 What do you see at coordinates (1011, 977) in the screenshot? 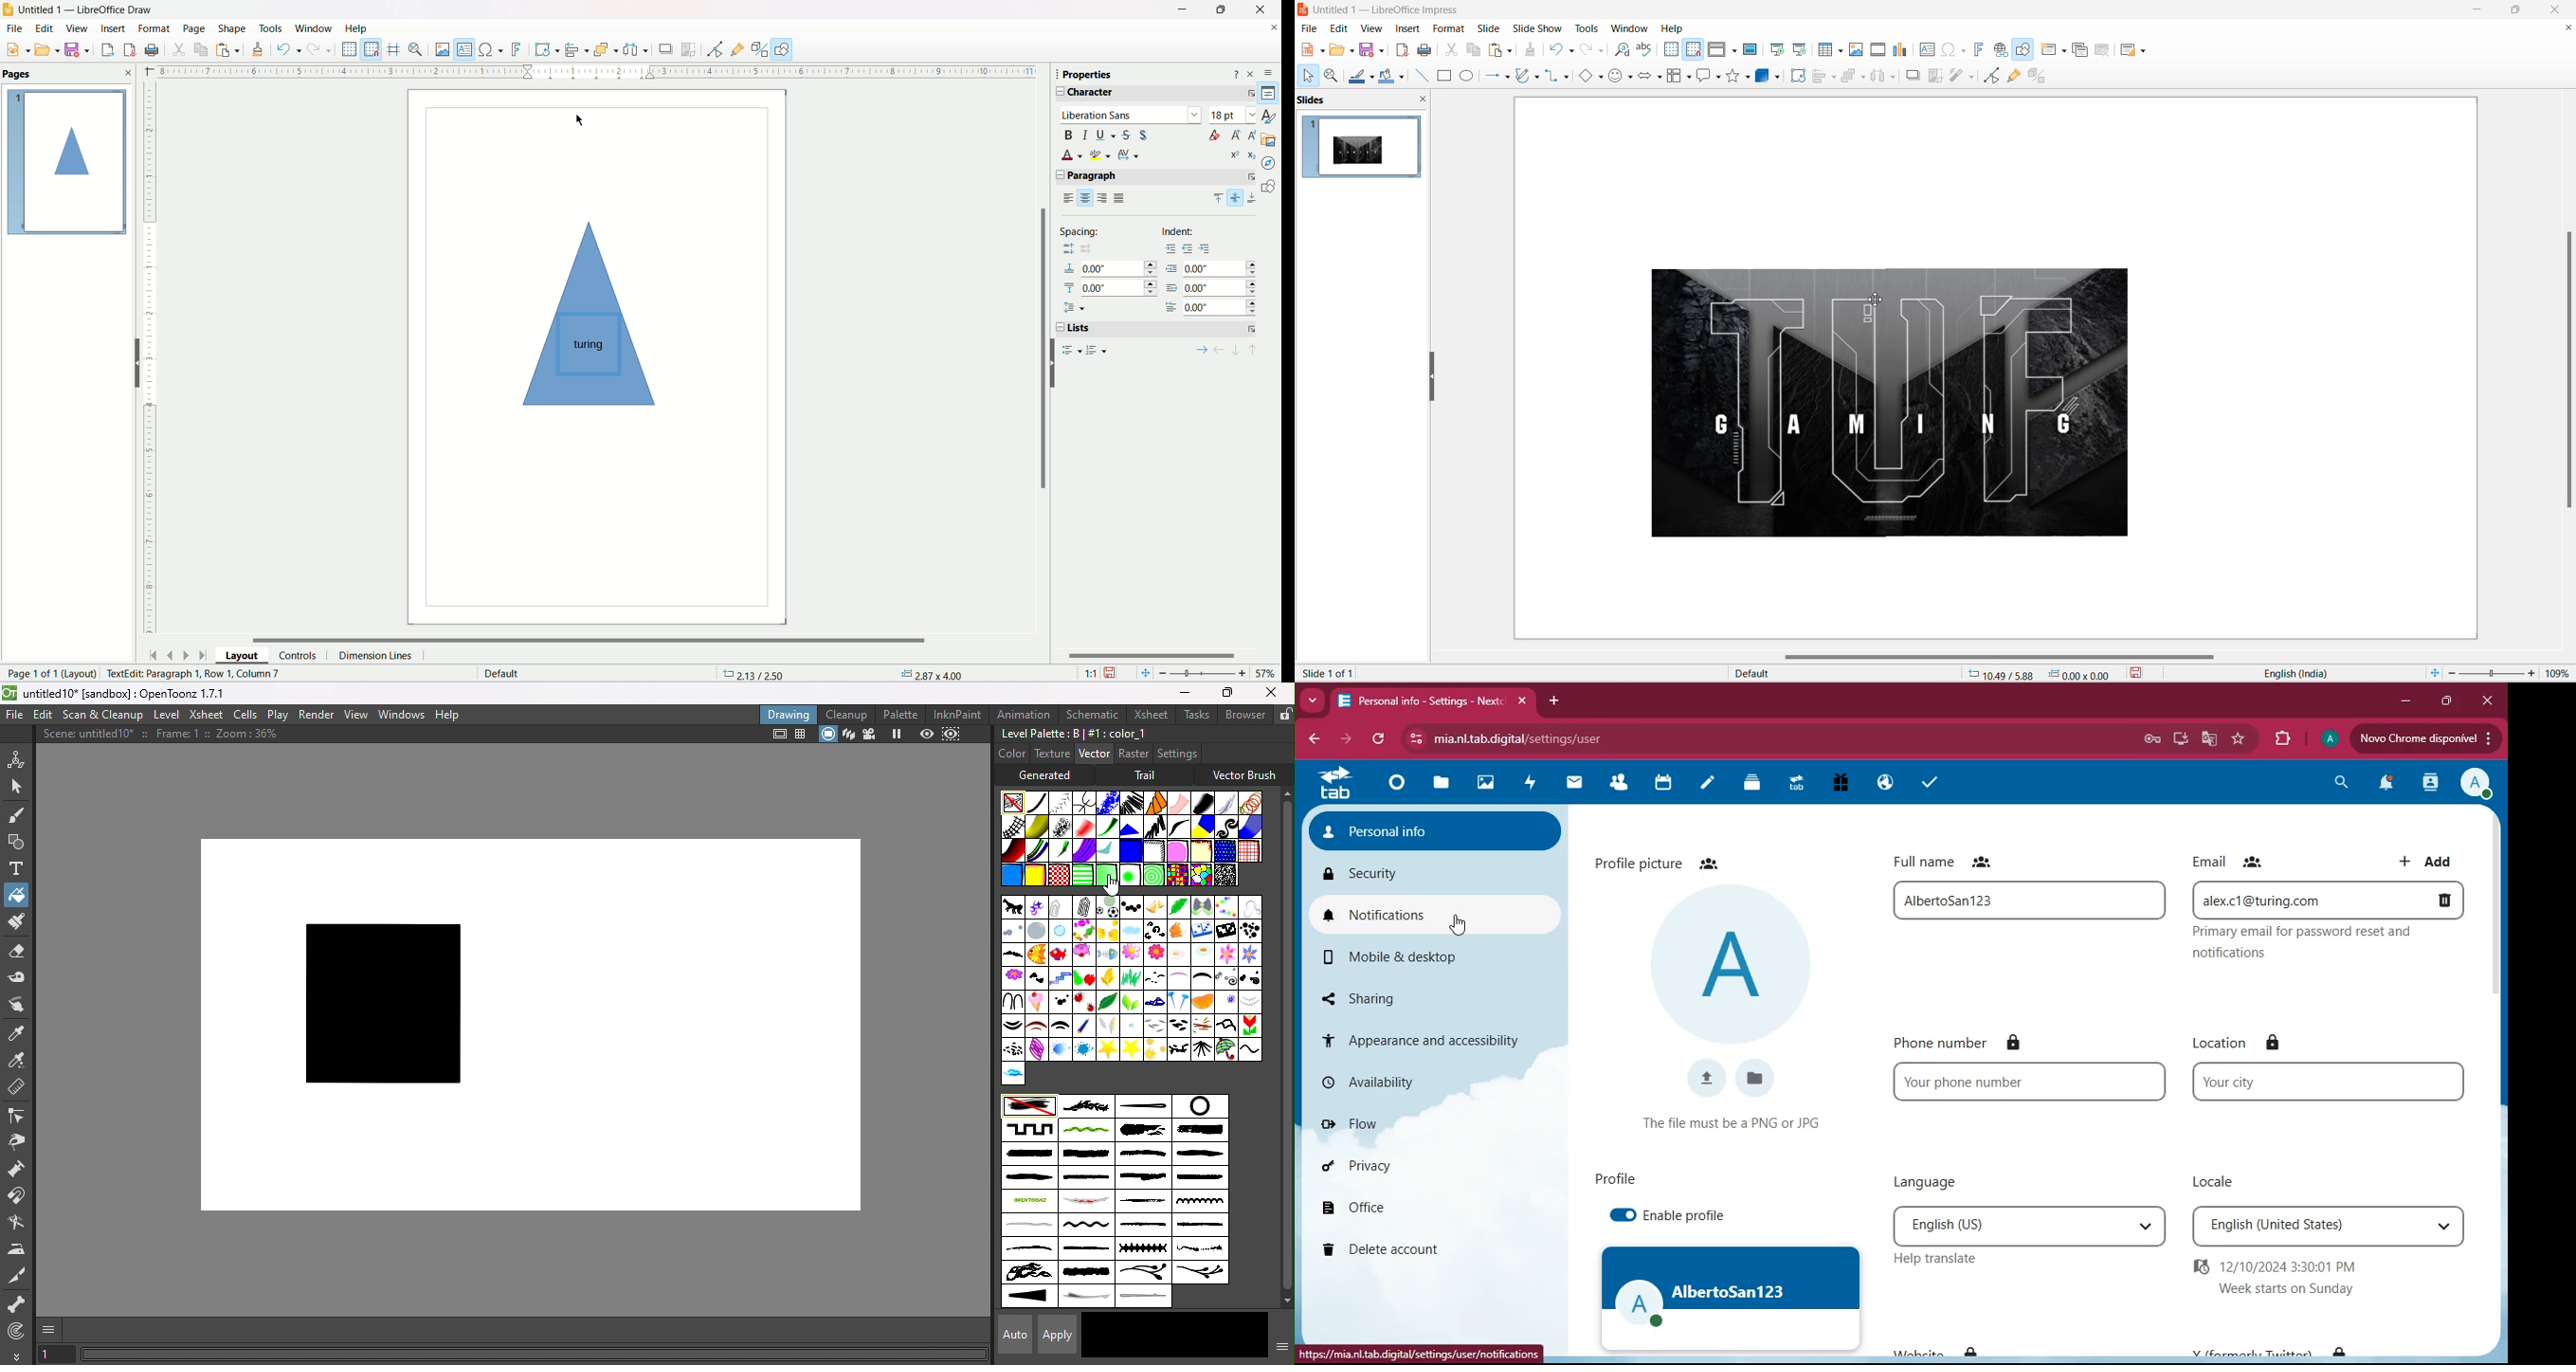
I see `Flower` at bounding box center [1011, 977].